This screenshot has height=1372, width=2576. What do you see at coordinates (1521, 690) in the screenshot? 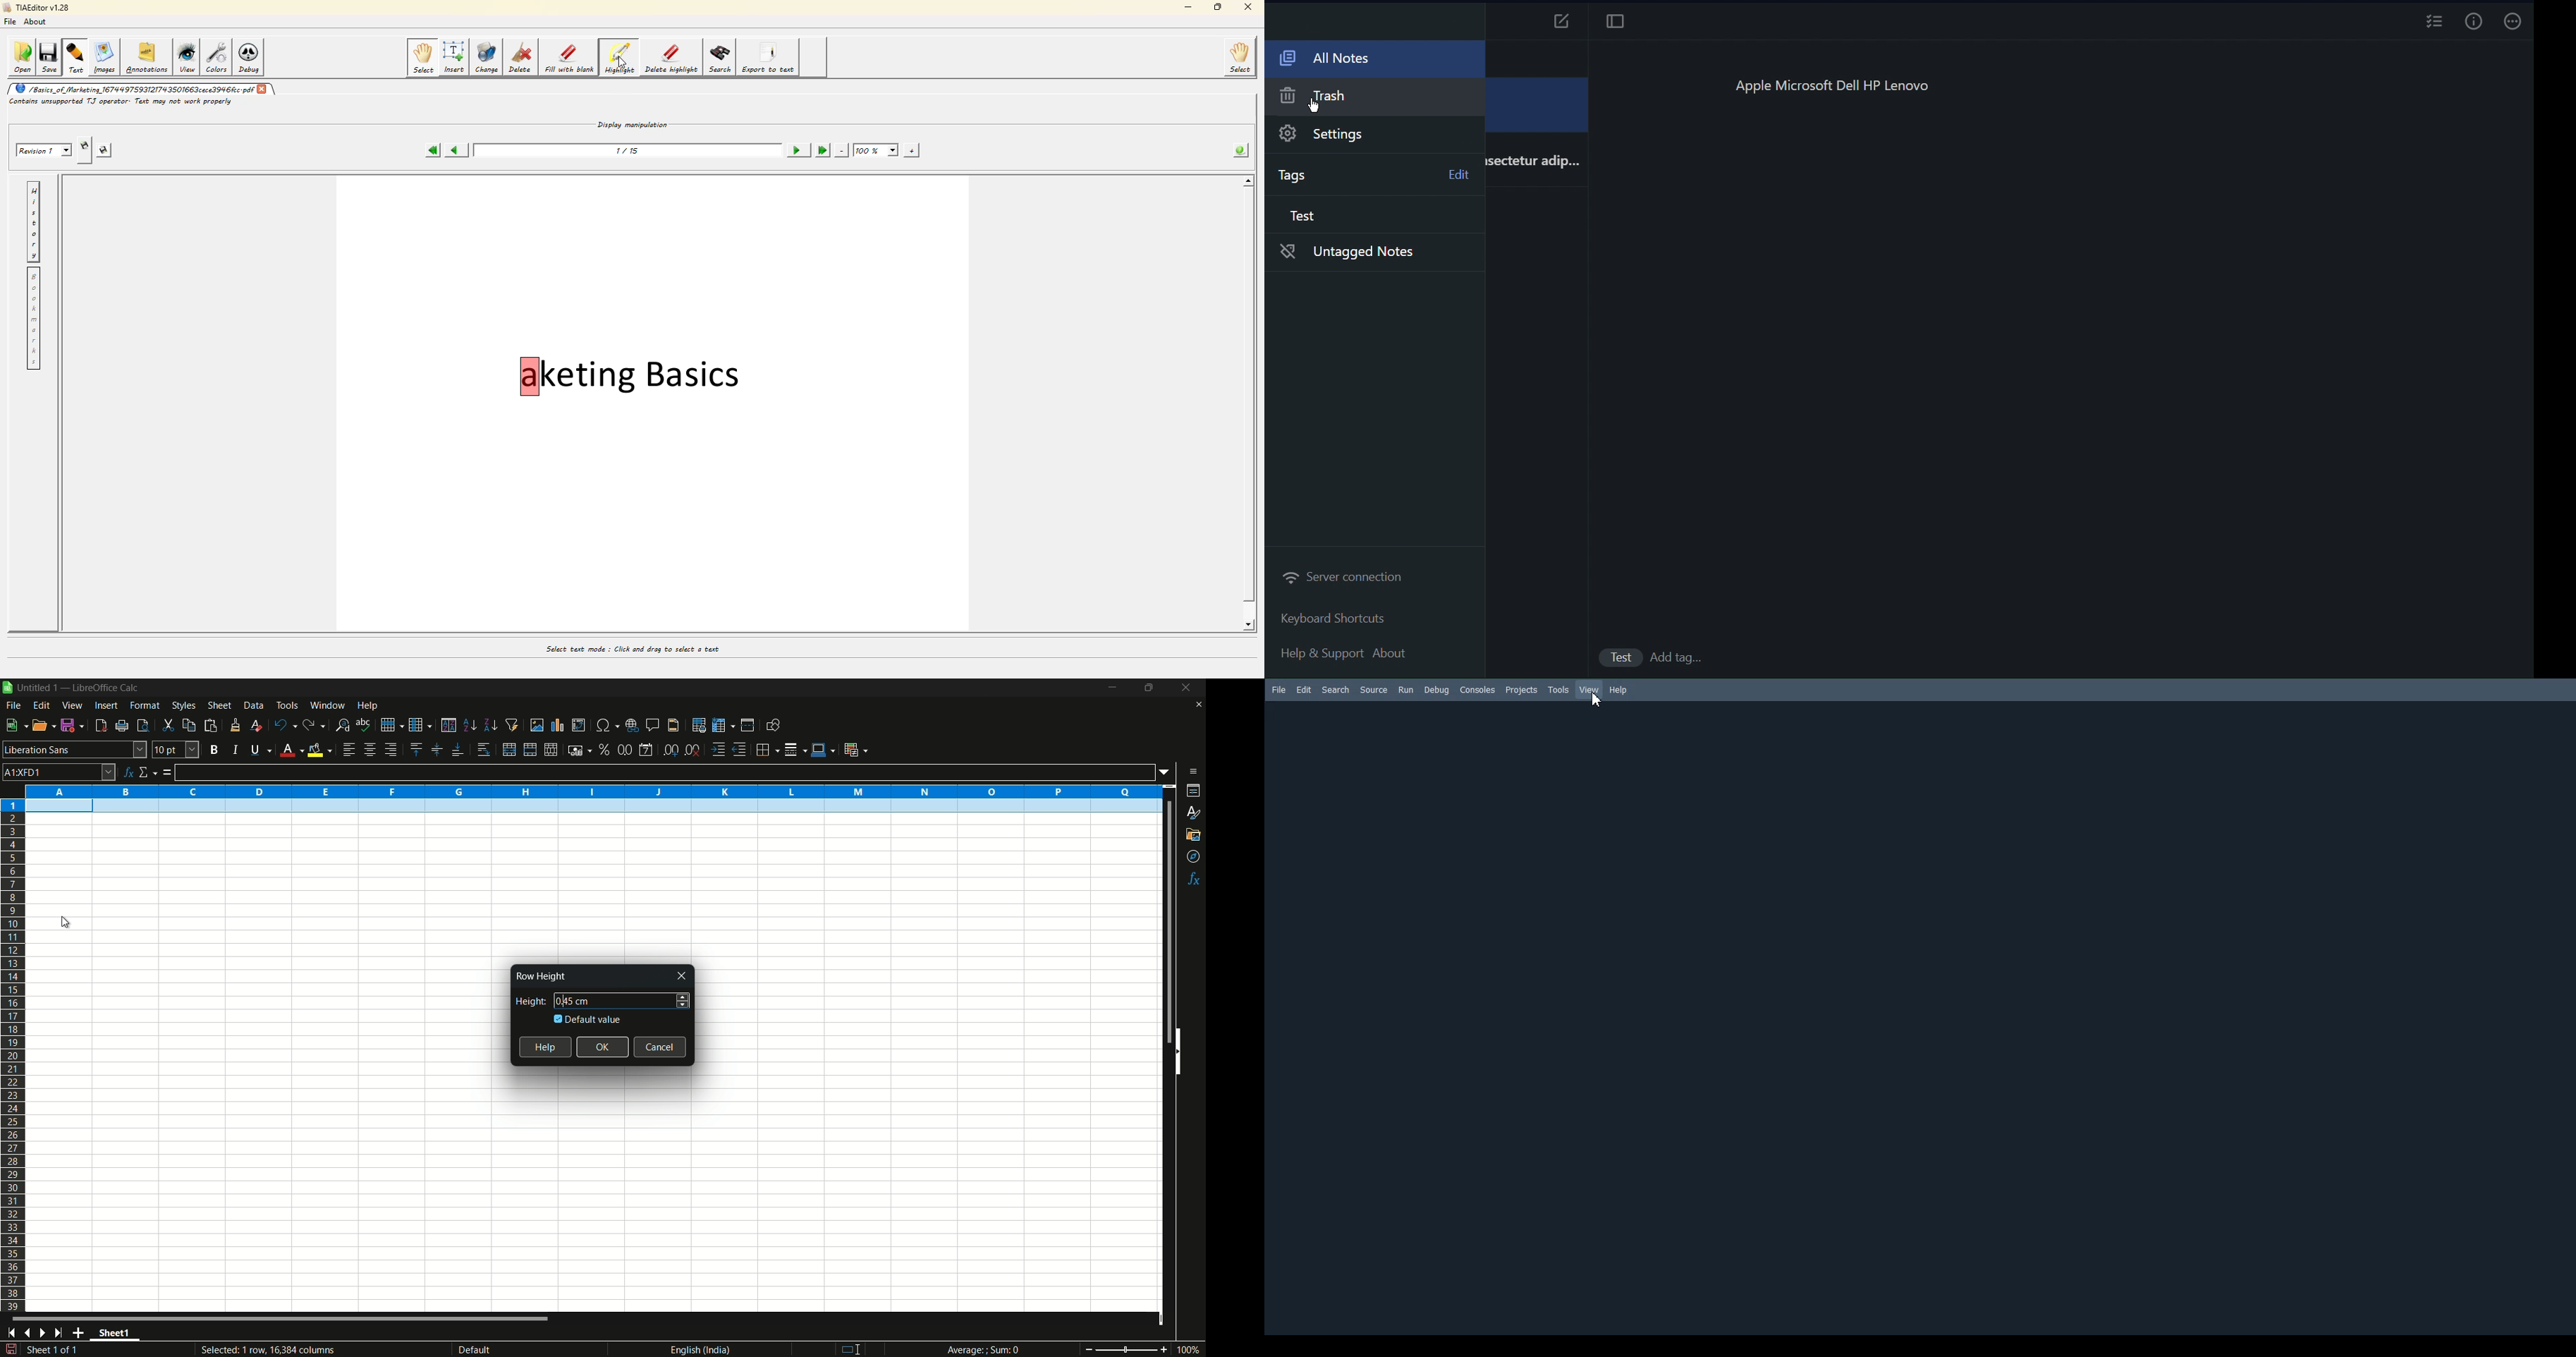
I see `Projects` at bounding box center [1521, 690].